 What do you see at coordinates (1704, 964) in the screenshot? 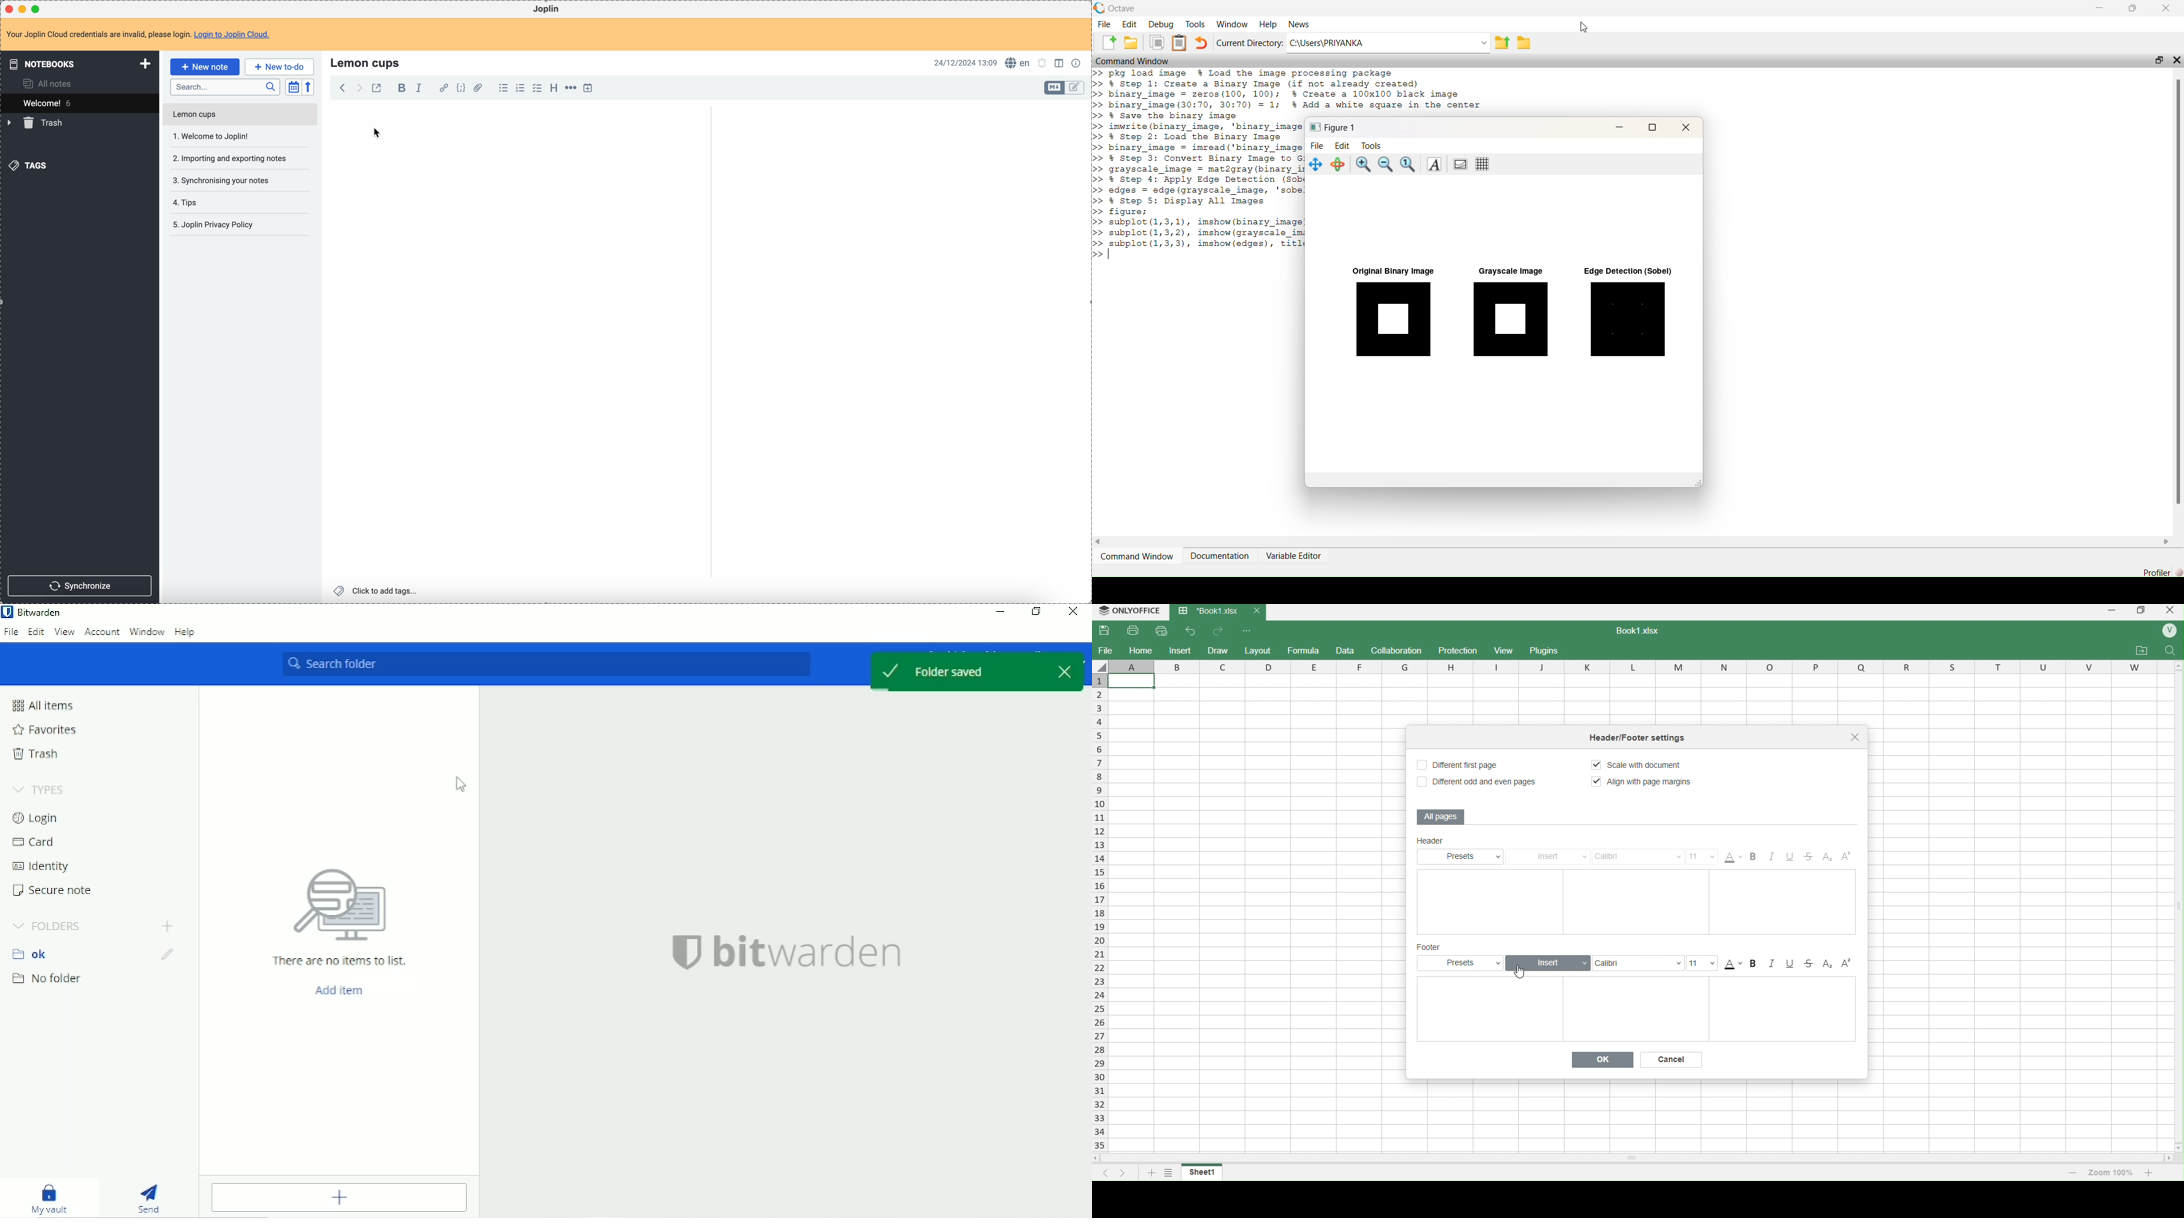
I see `Size` at bounding box center [1704, 964].